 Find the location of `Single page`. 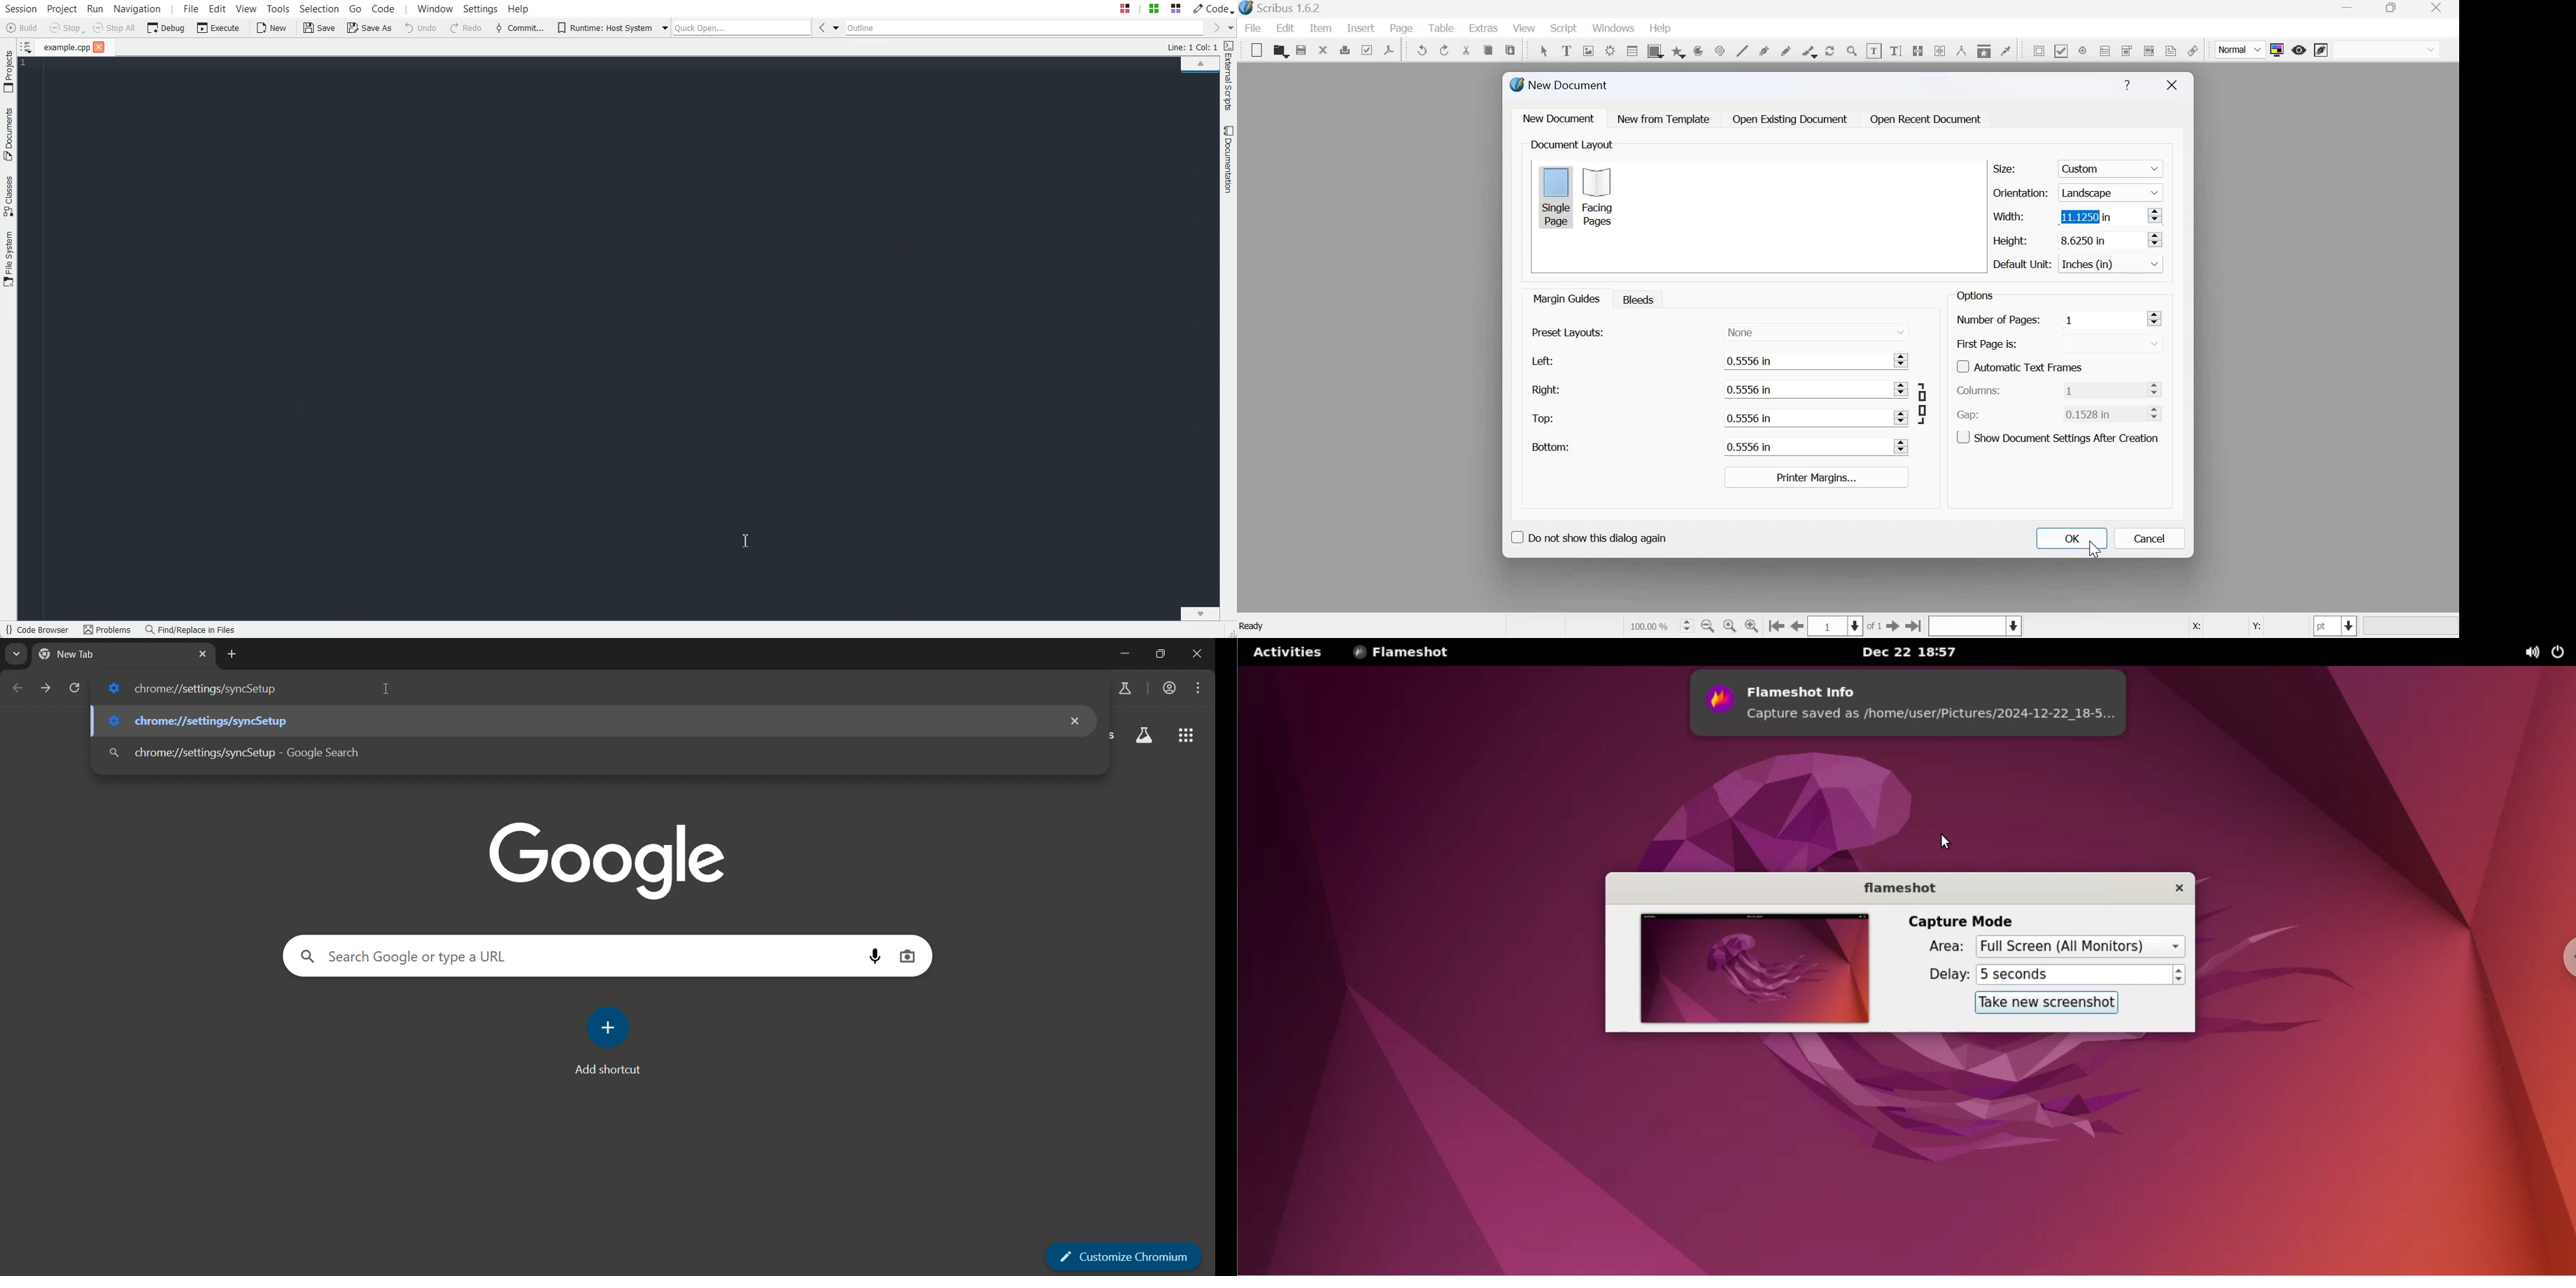

Single page is located at coordinates (1556, 196).